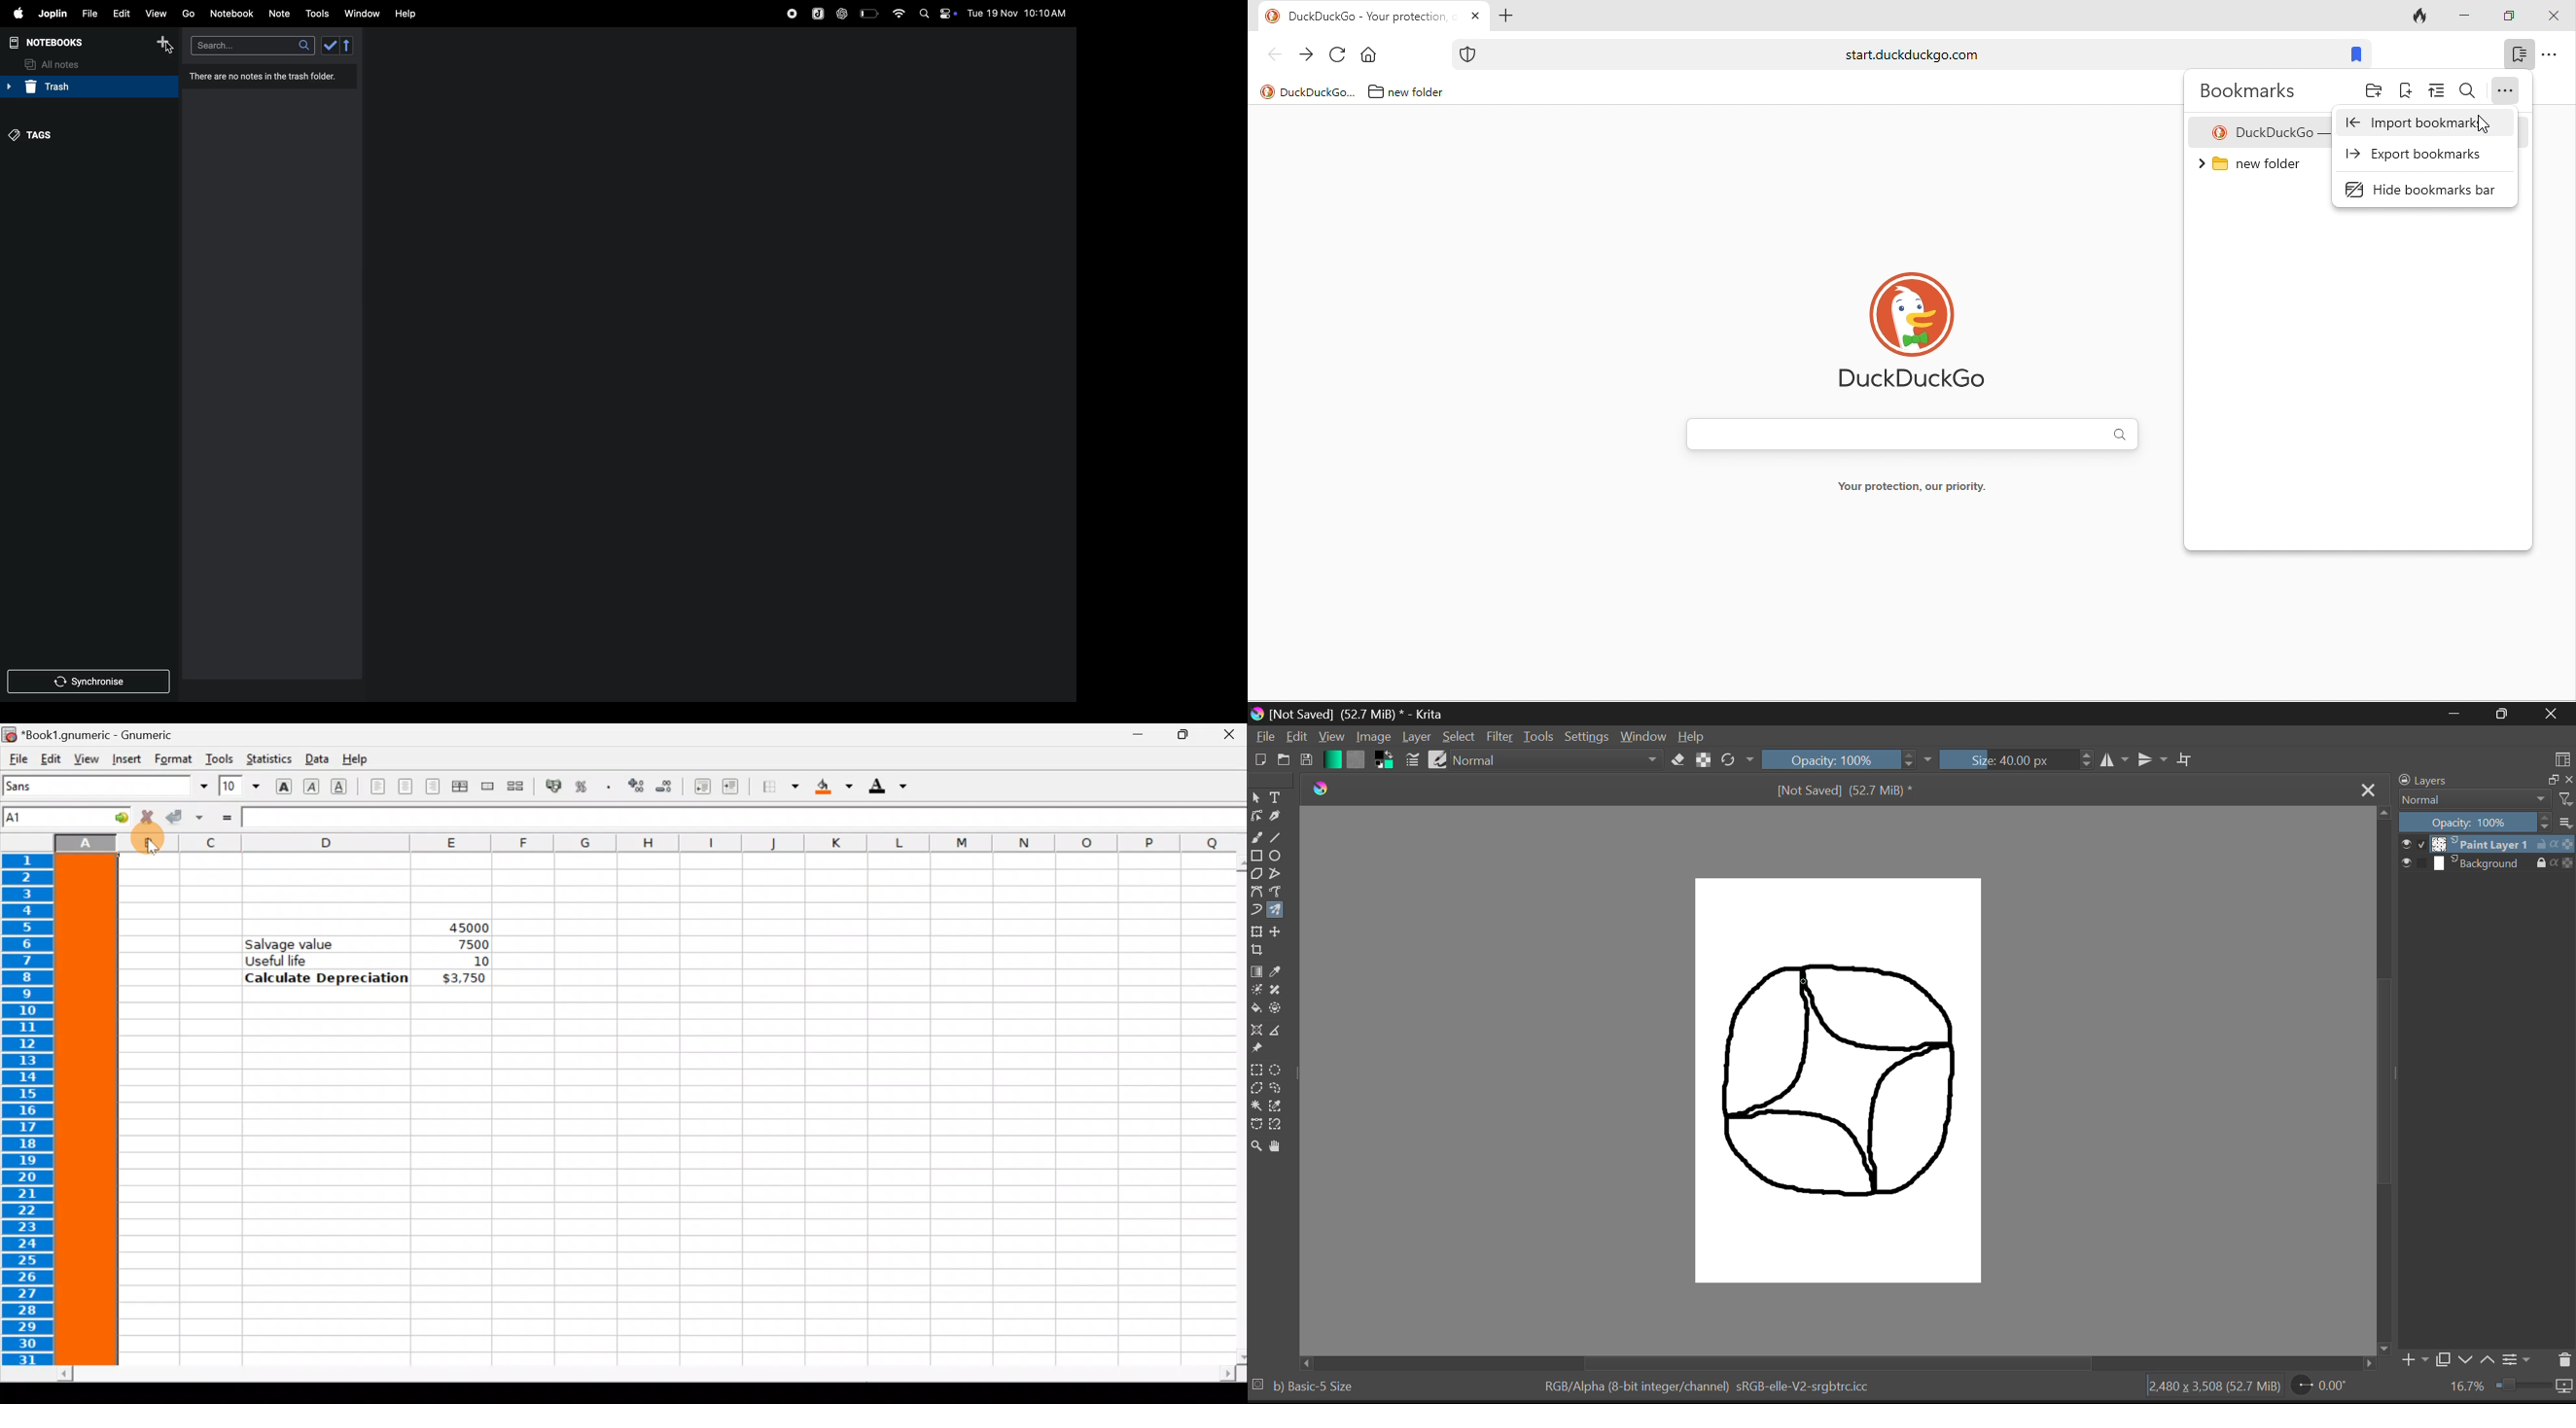  I want to click on Bezier Curve Selection, so click(1256, 1125).